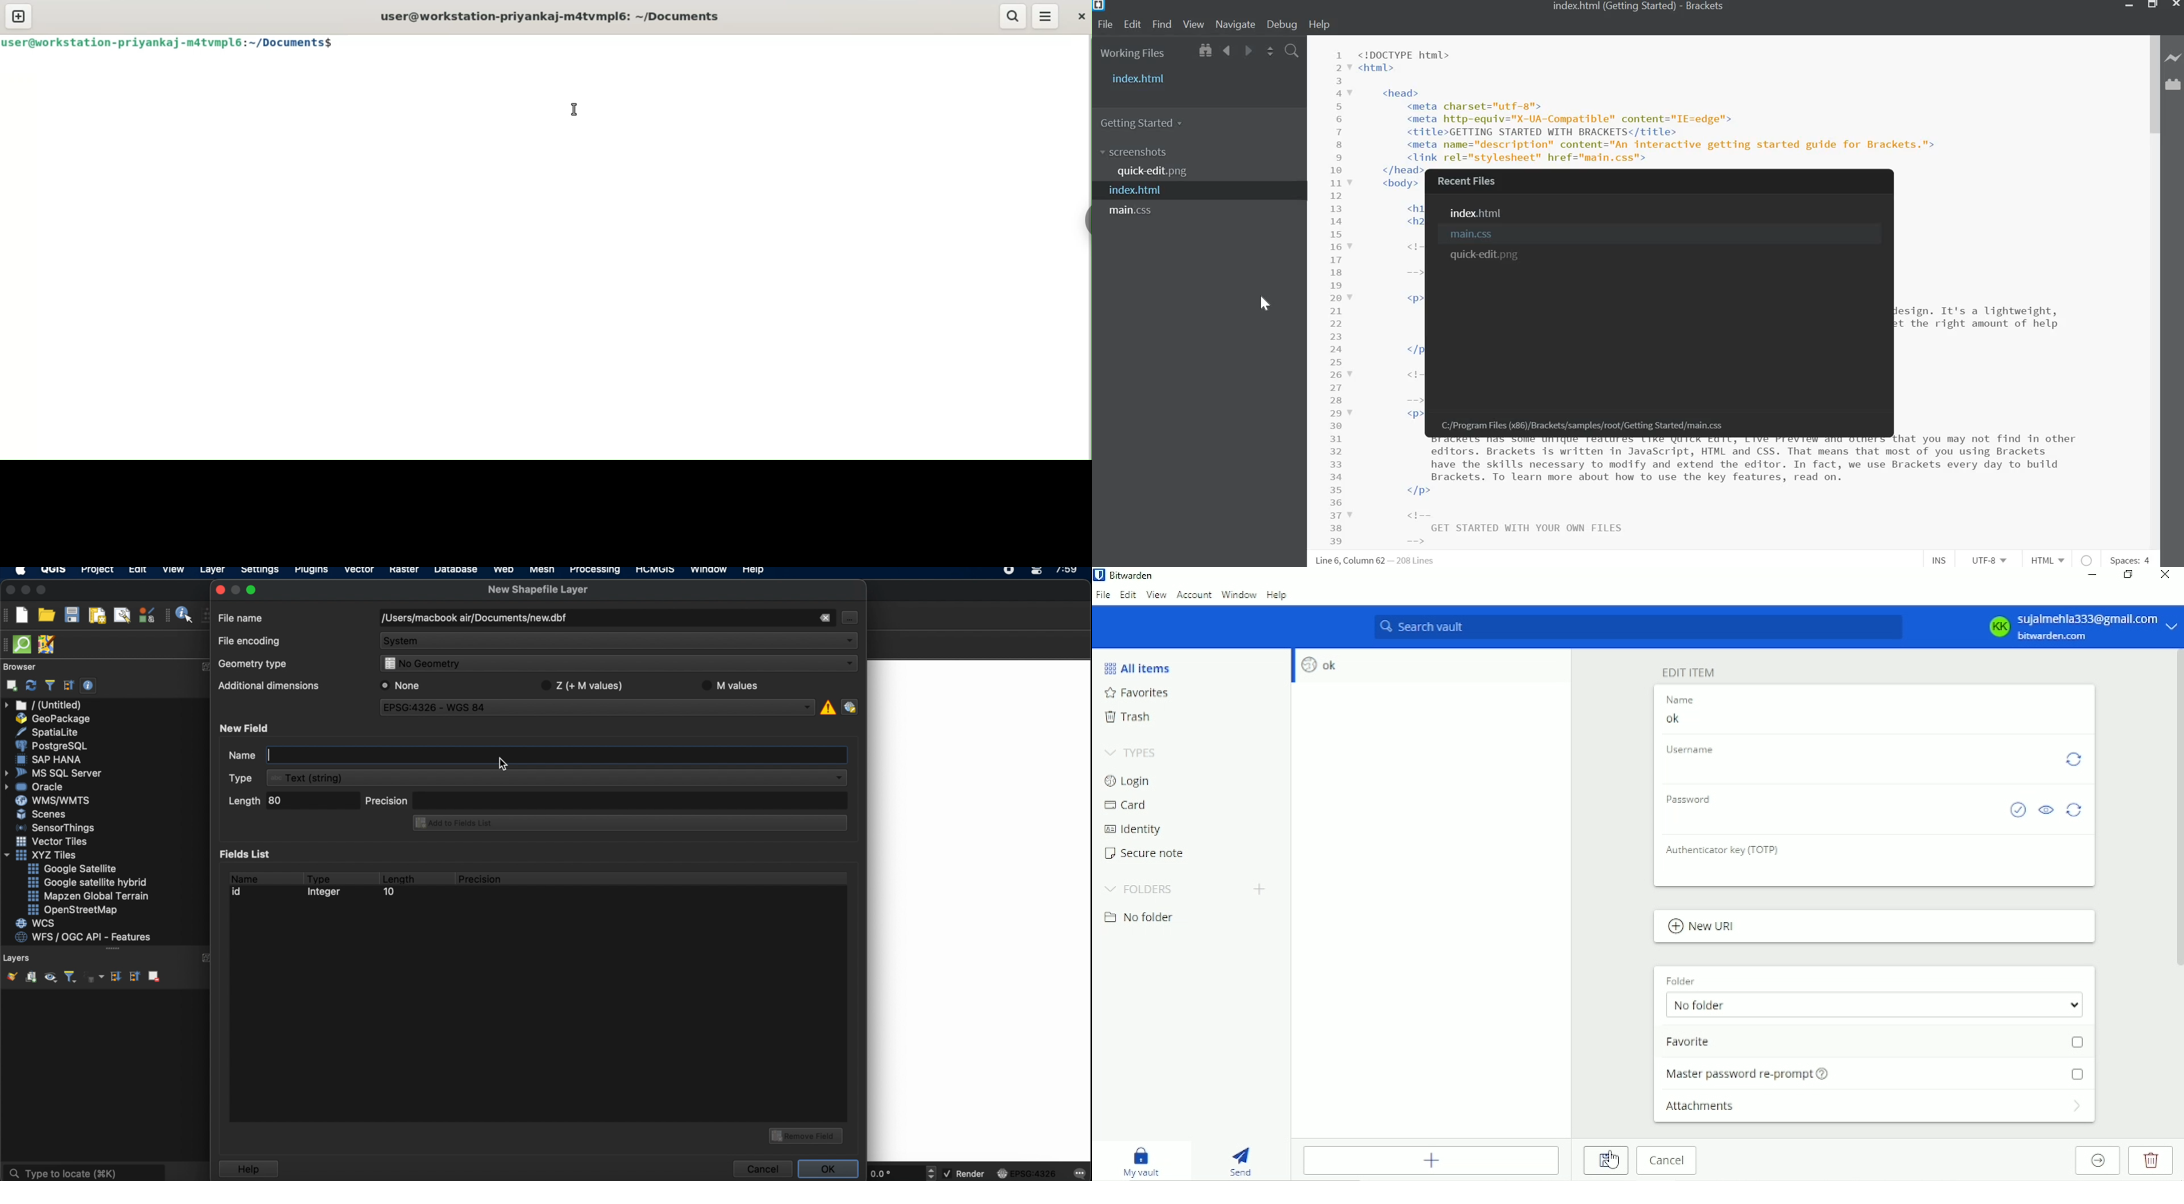  I want to click on style manager, so click(147, 615).